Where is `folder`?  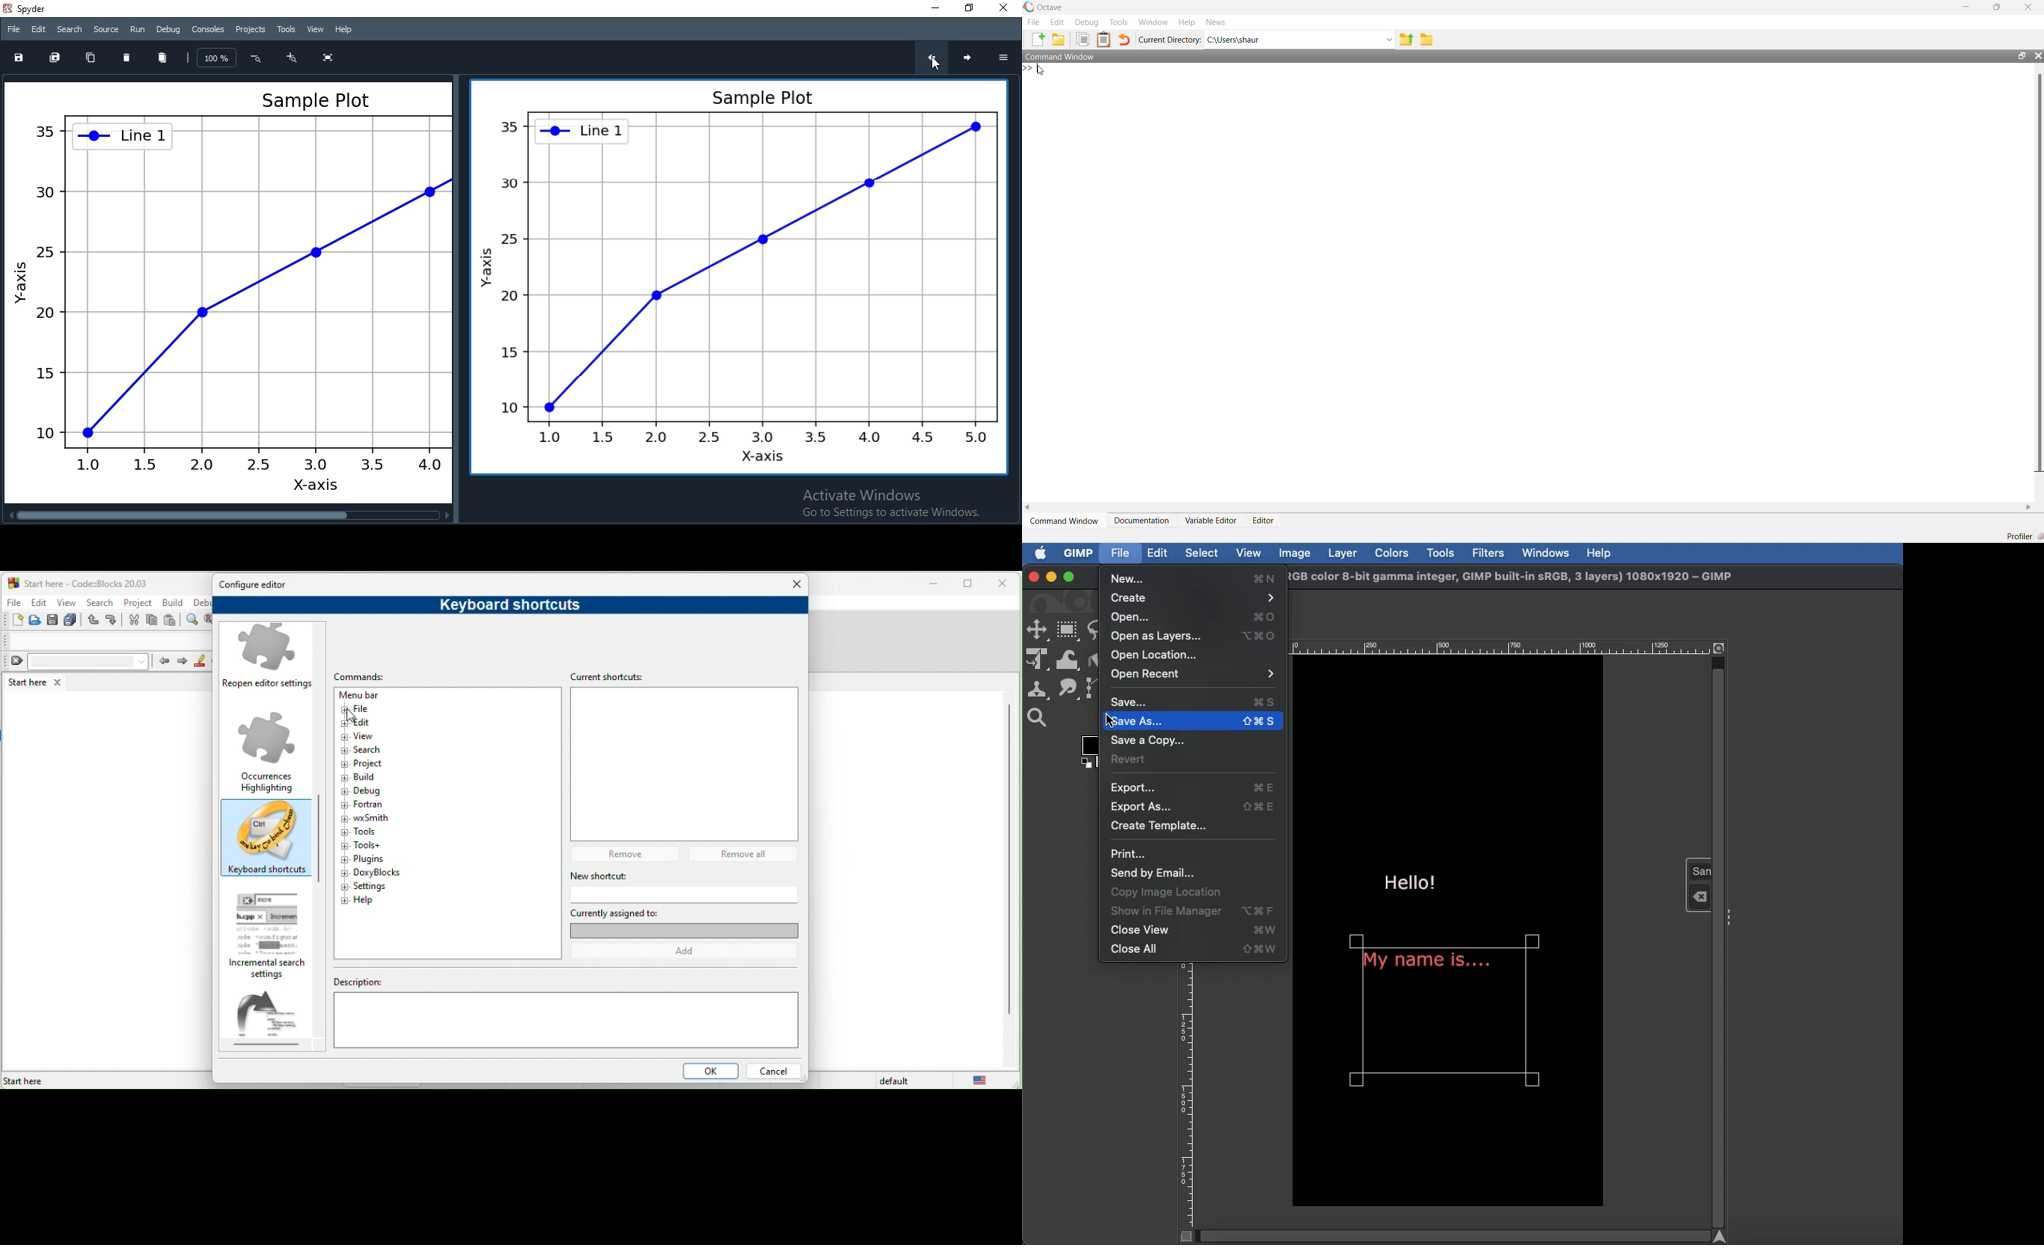 folder is located at coordinates (1426, 40).